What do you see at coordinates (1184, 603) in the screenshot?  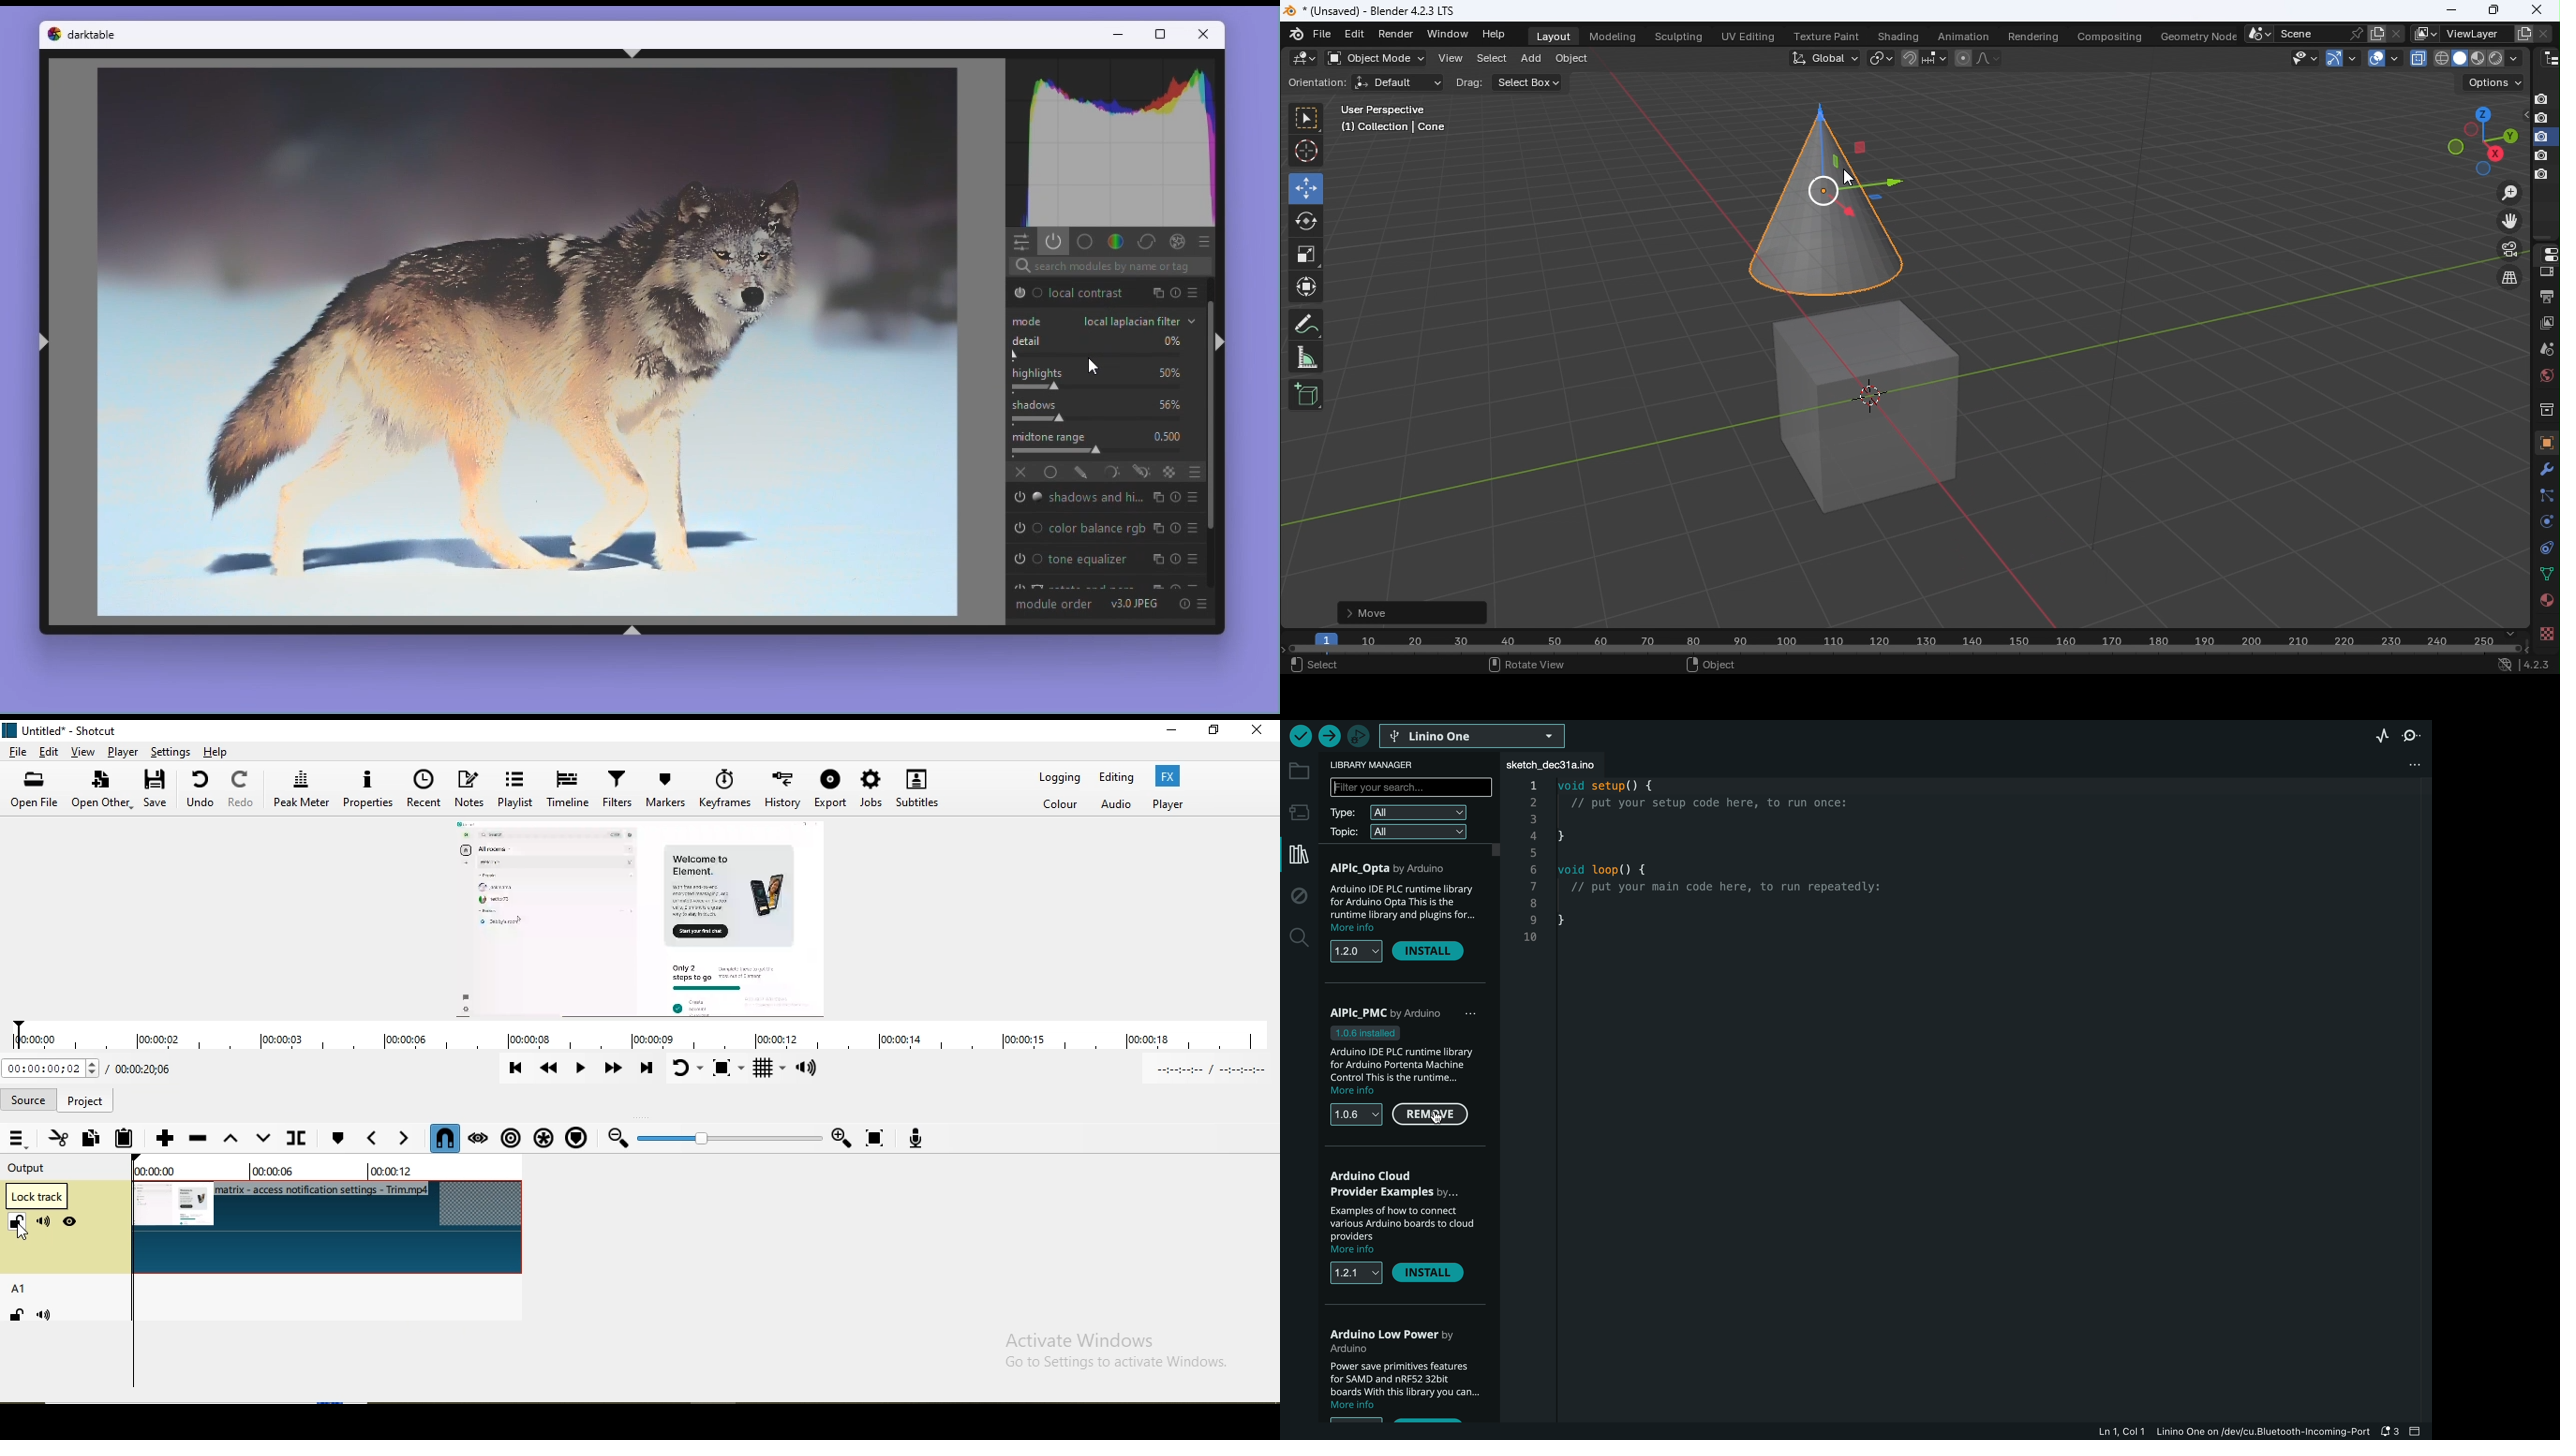 I see `Reset` at bounding box center [1184, 603].